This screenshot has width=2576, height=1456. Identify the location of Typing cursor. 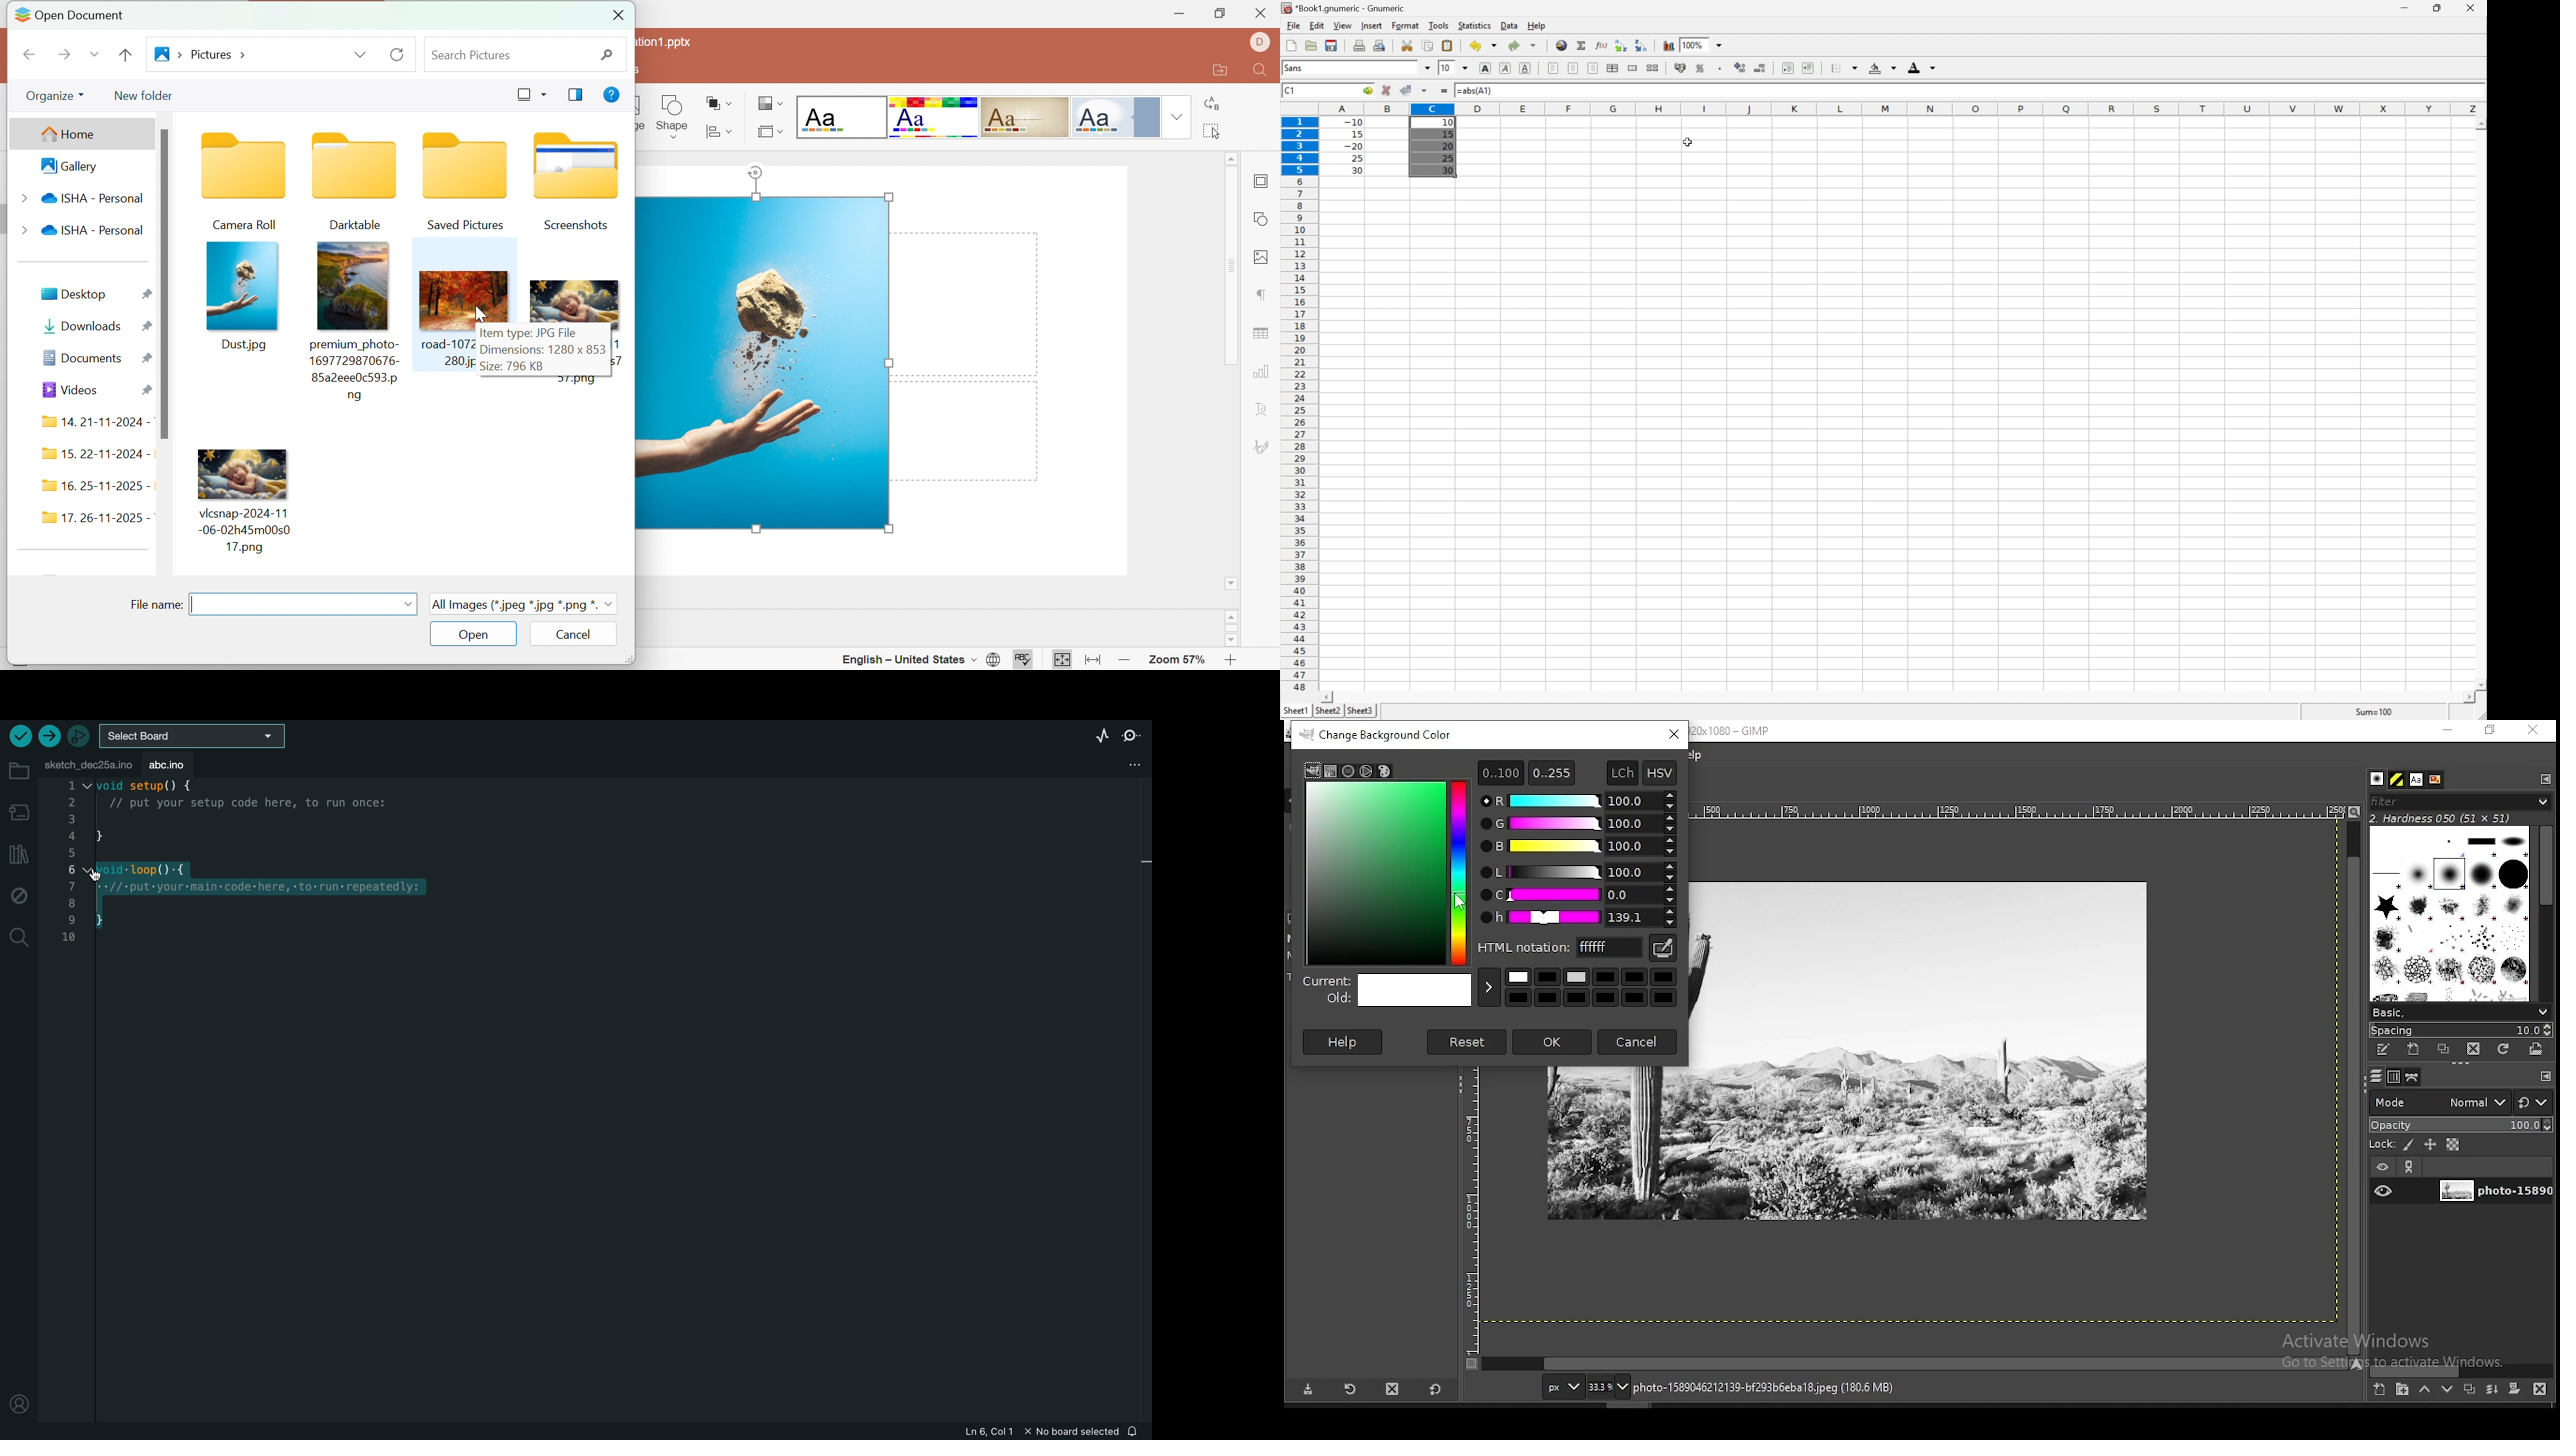
(196, 604).